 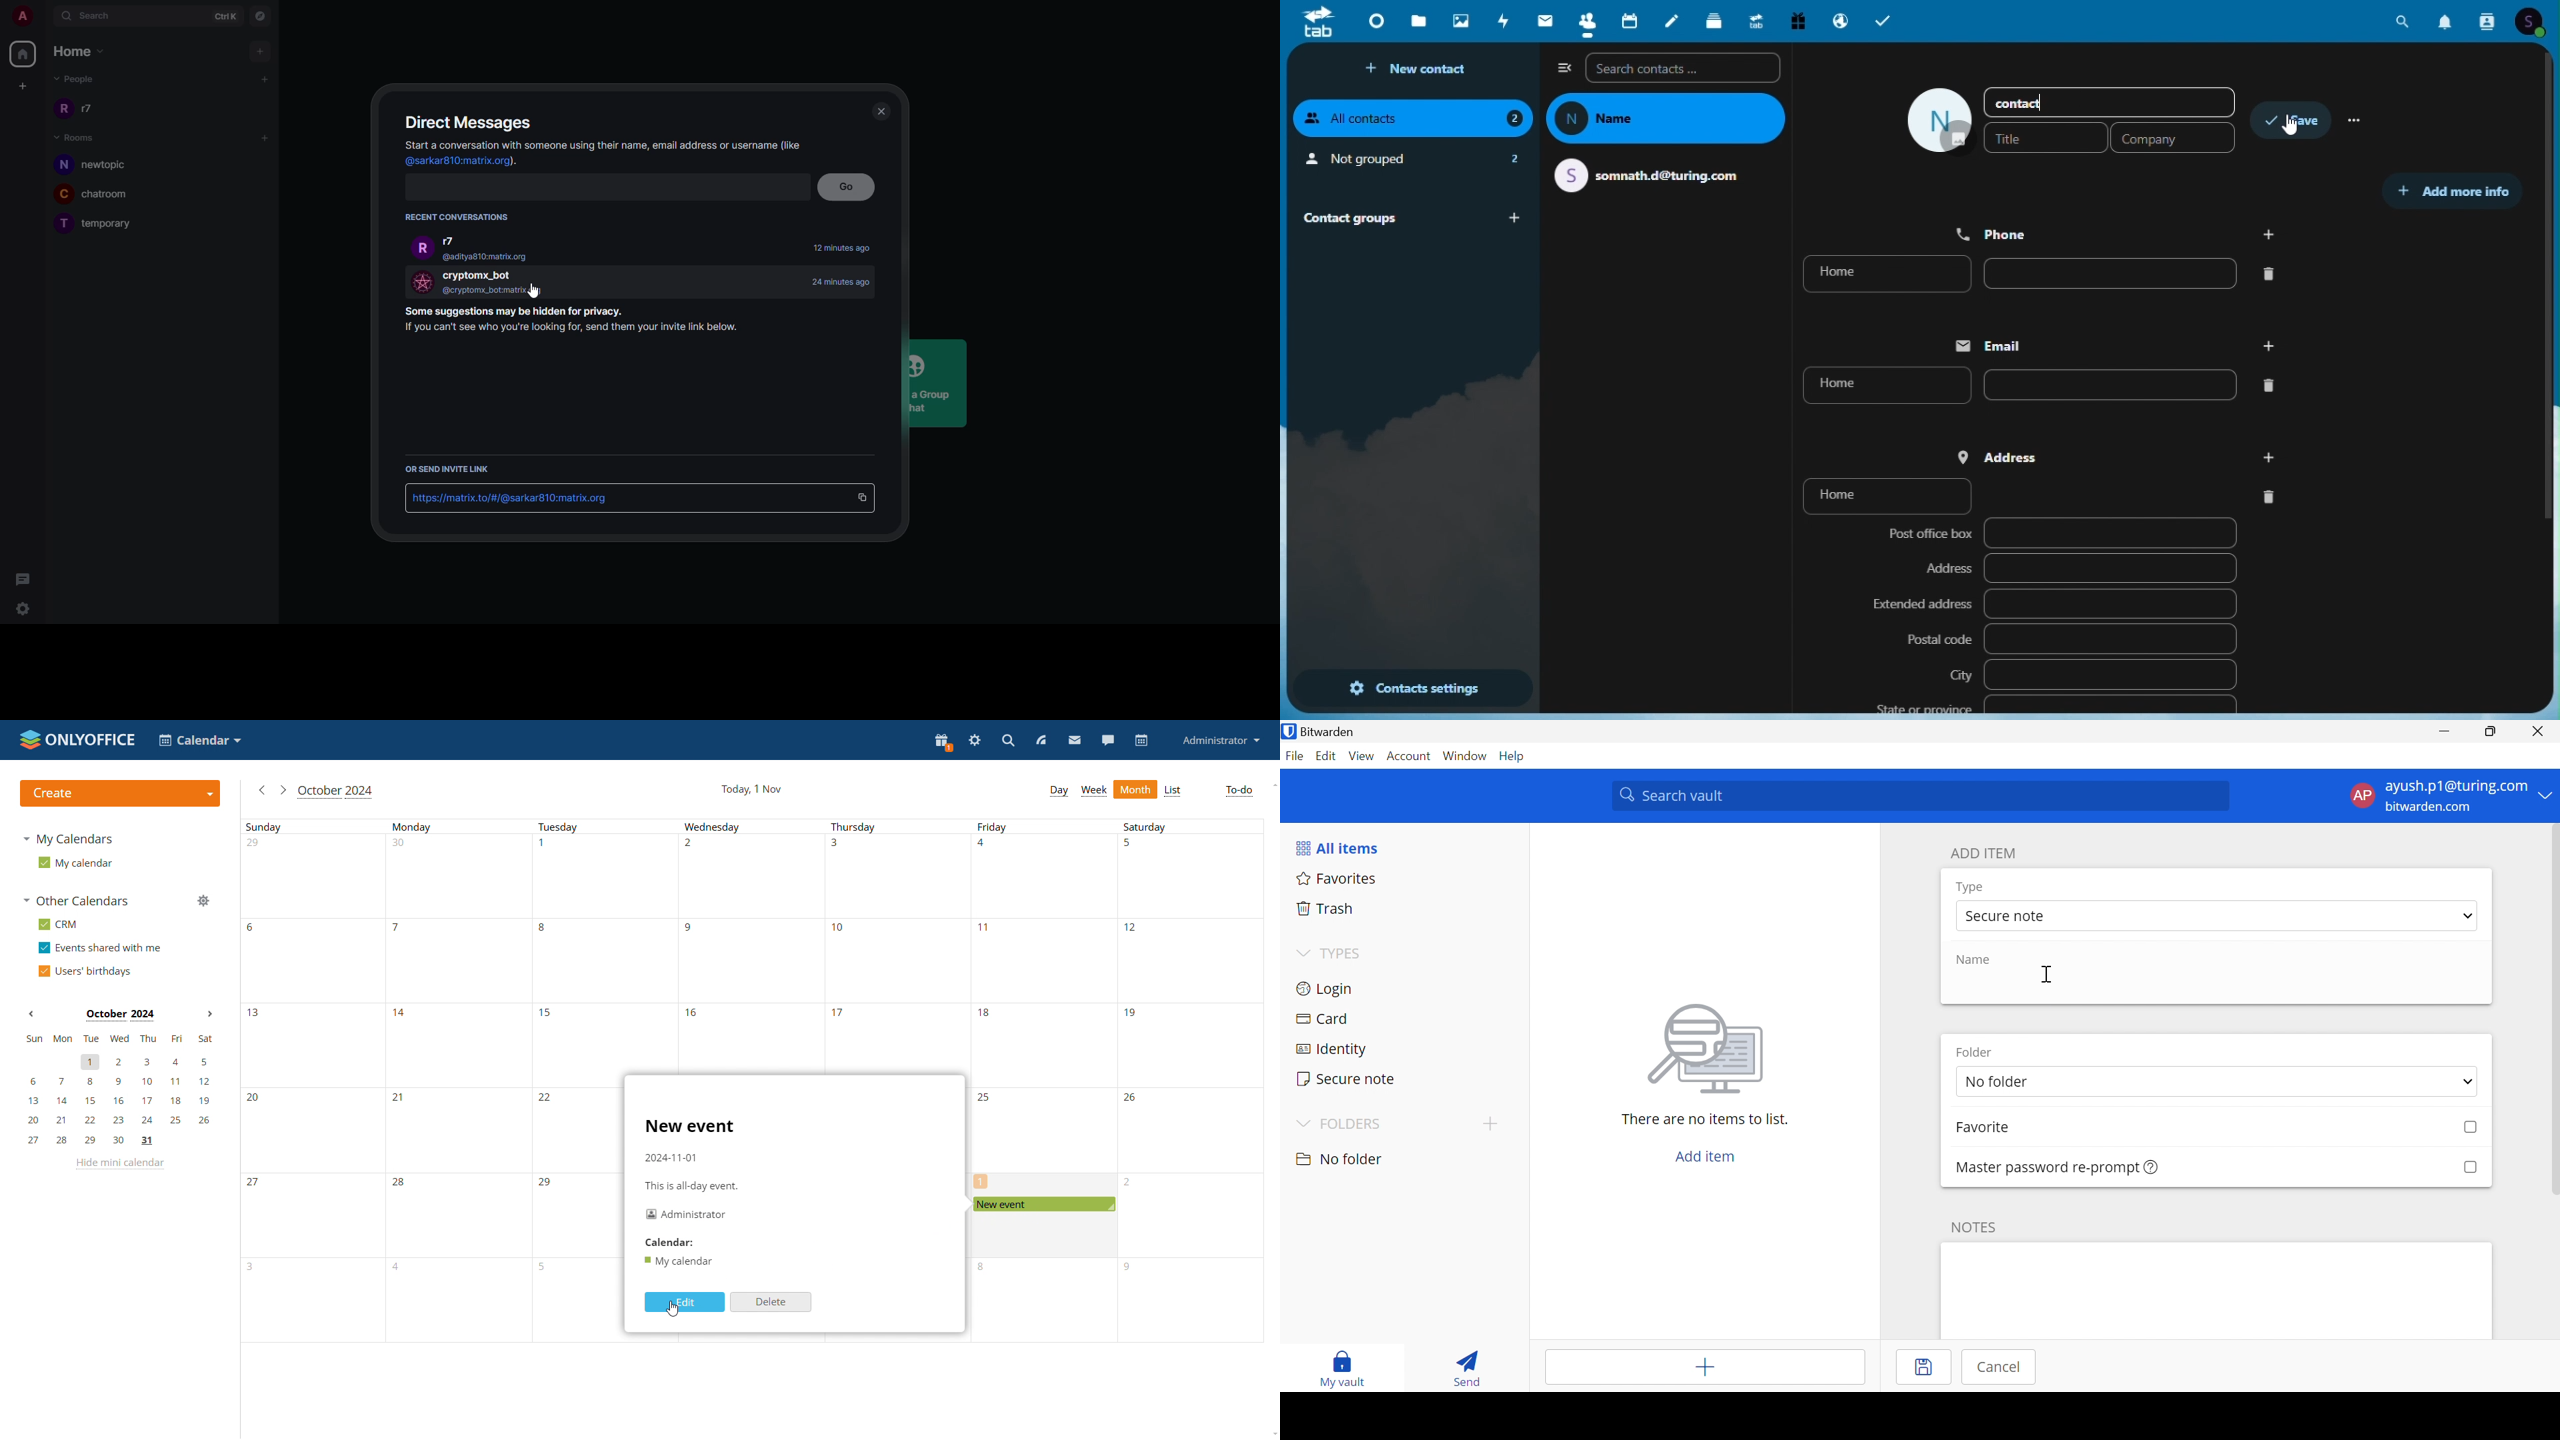 What do you see at coordinates (843, 249) in the screenshot?
I see `time` at bounding box center [843, 249].